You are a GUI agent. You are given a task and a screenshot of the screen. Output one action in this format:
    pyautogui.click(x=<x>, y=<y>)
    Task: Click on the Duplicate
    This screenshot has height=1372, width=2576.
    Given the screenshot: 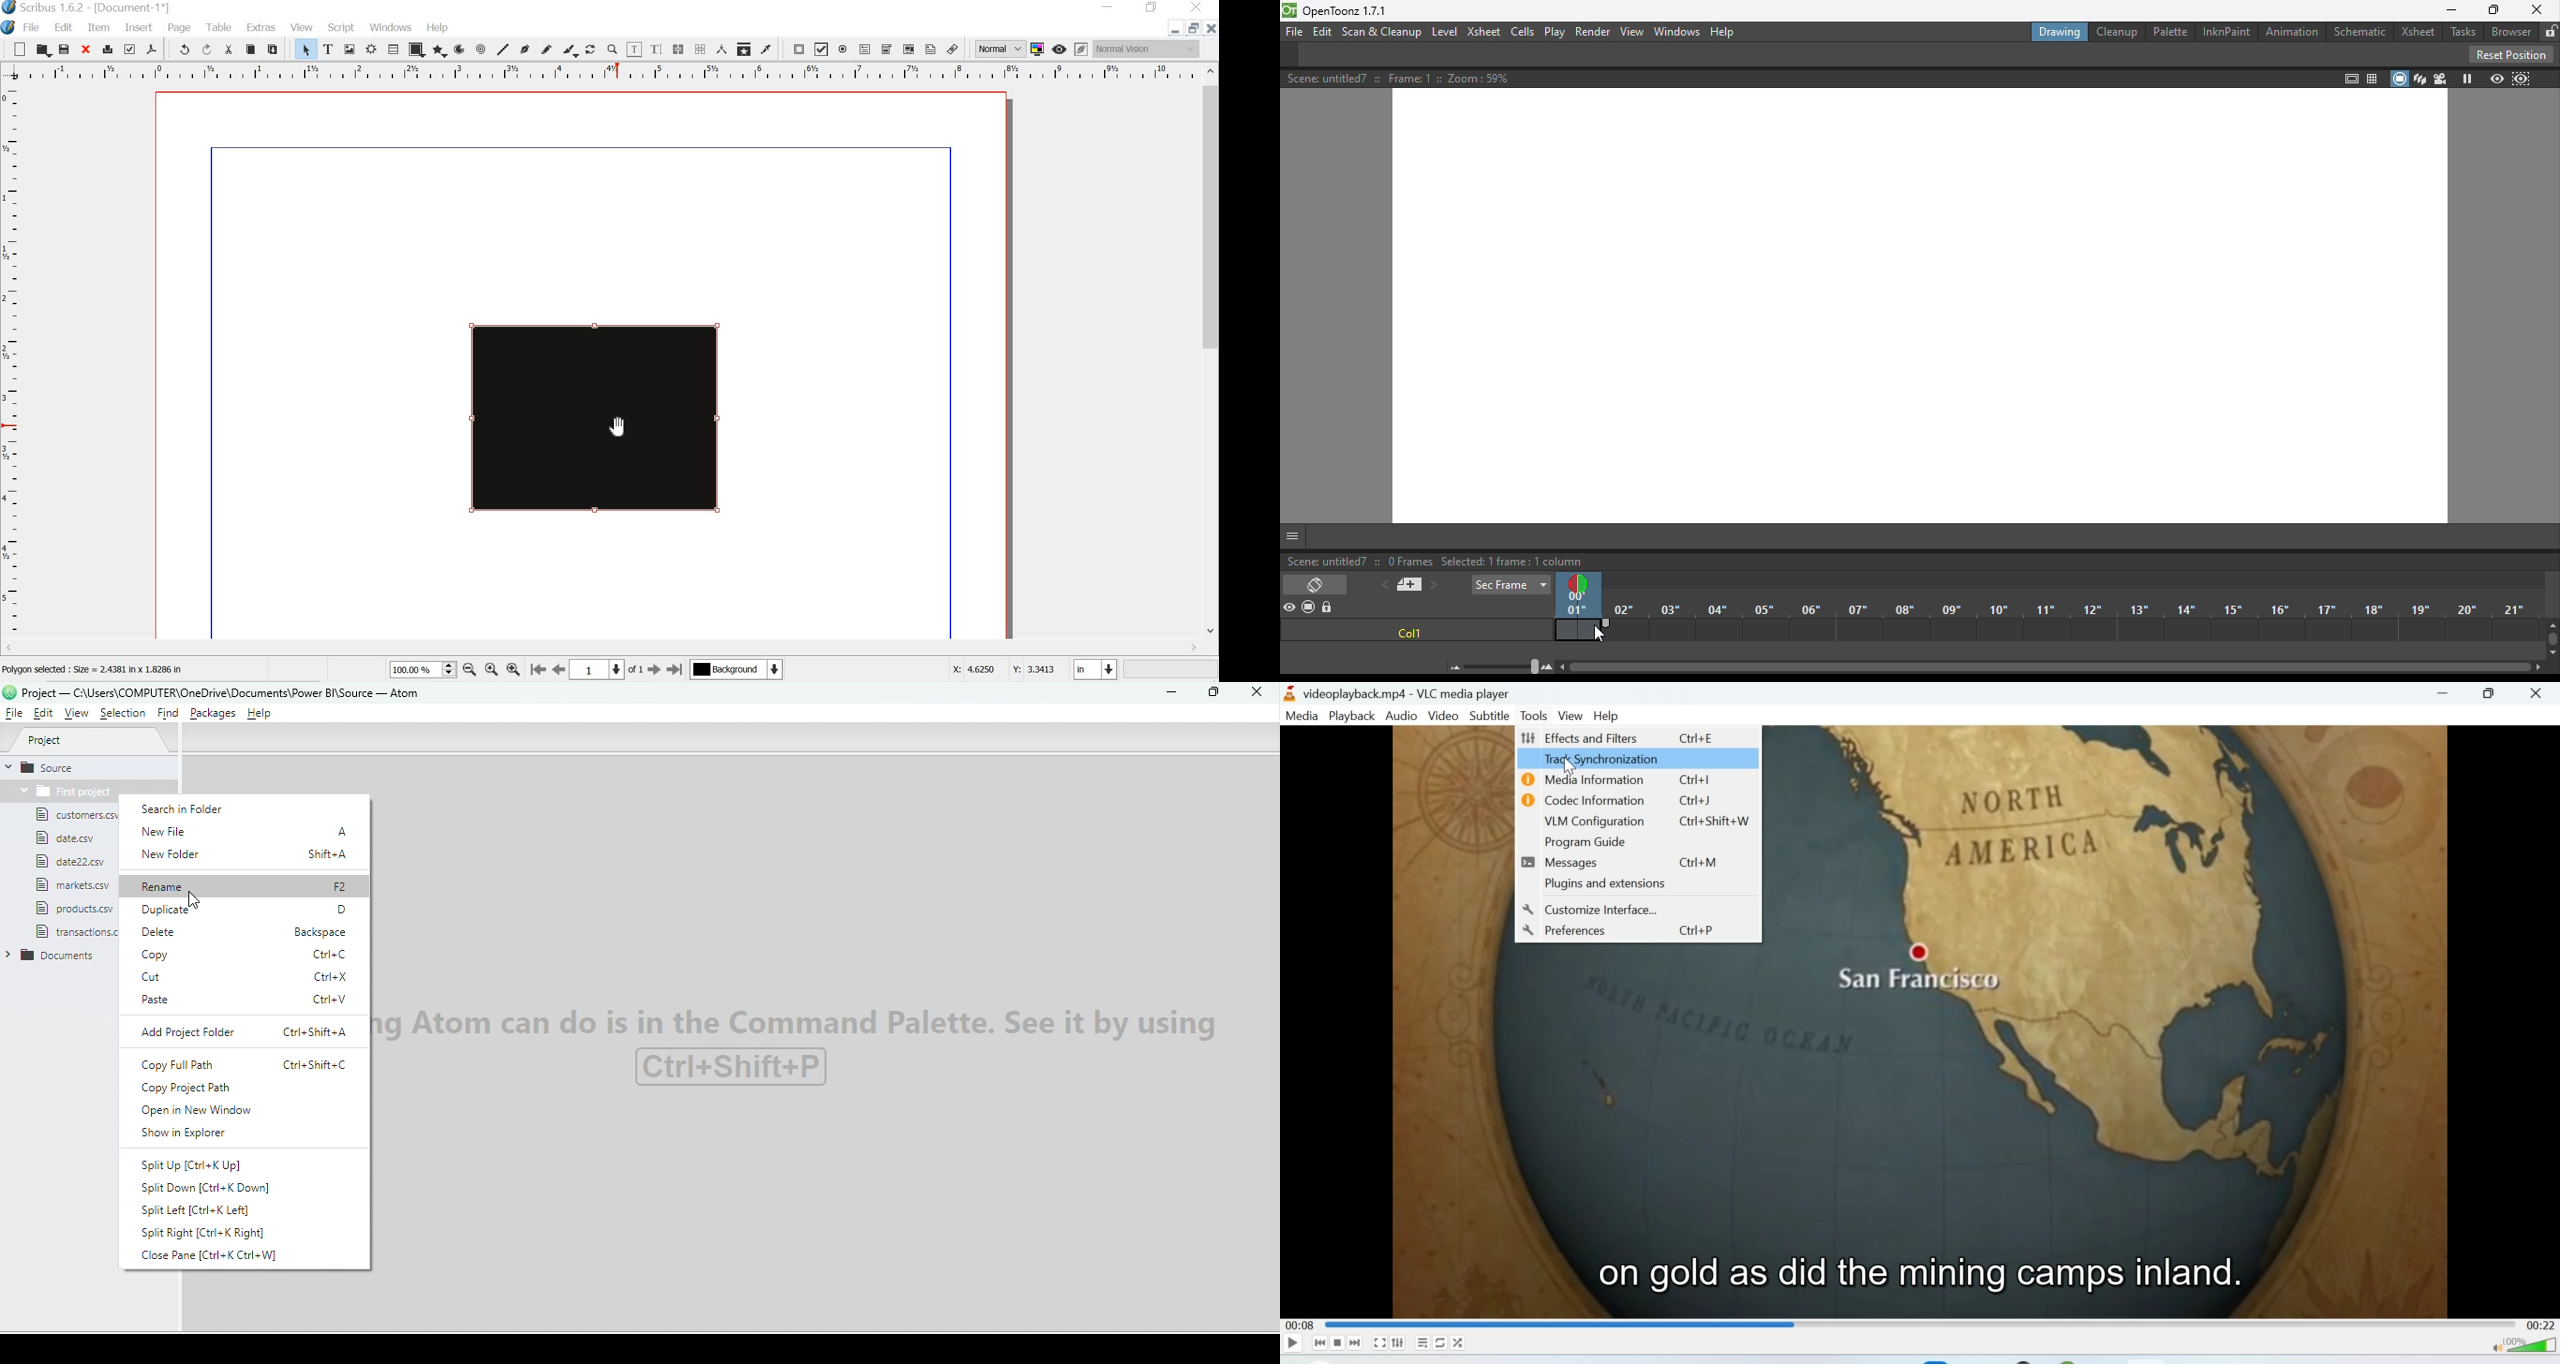 What is the action you would take?
    pyautogui.click(x=246, y=911)
    